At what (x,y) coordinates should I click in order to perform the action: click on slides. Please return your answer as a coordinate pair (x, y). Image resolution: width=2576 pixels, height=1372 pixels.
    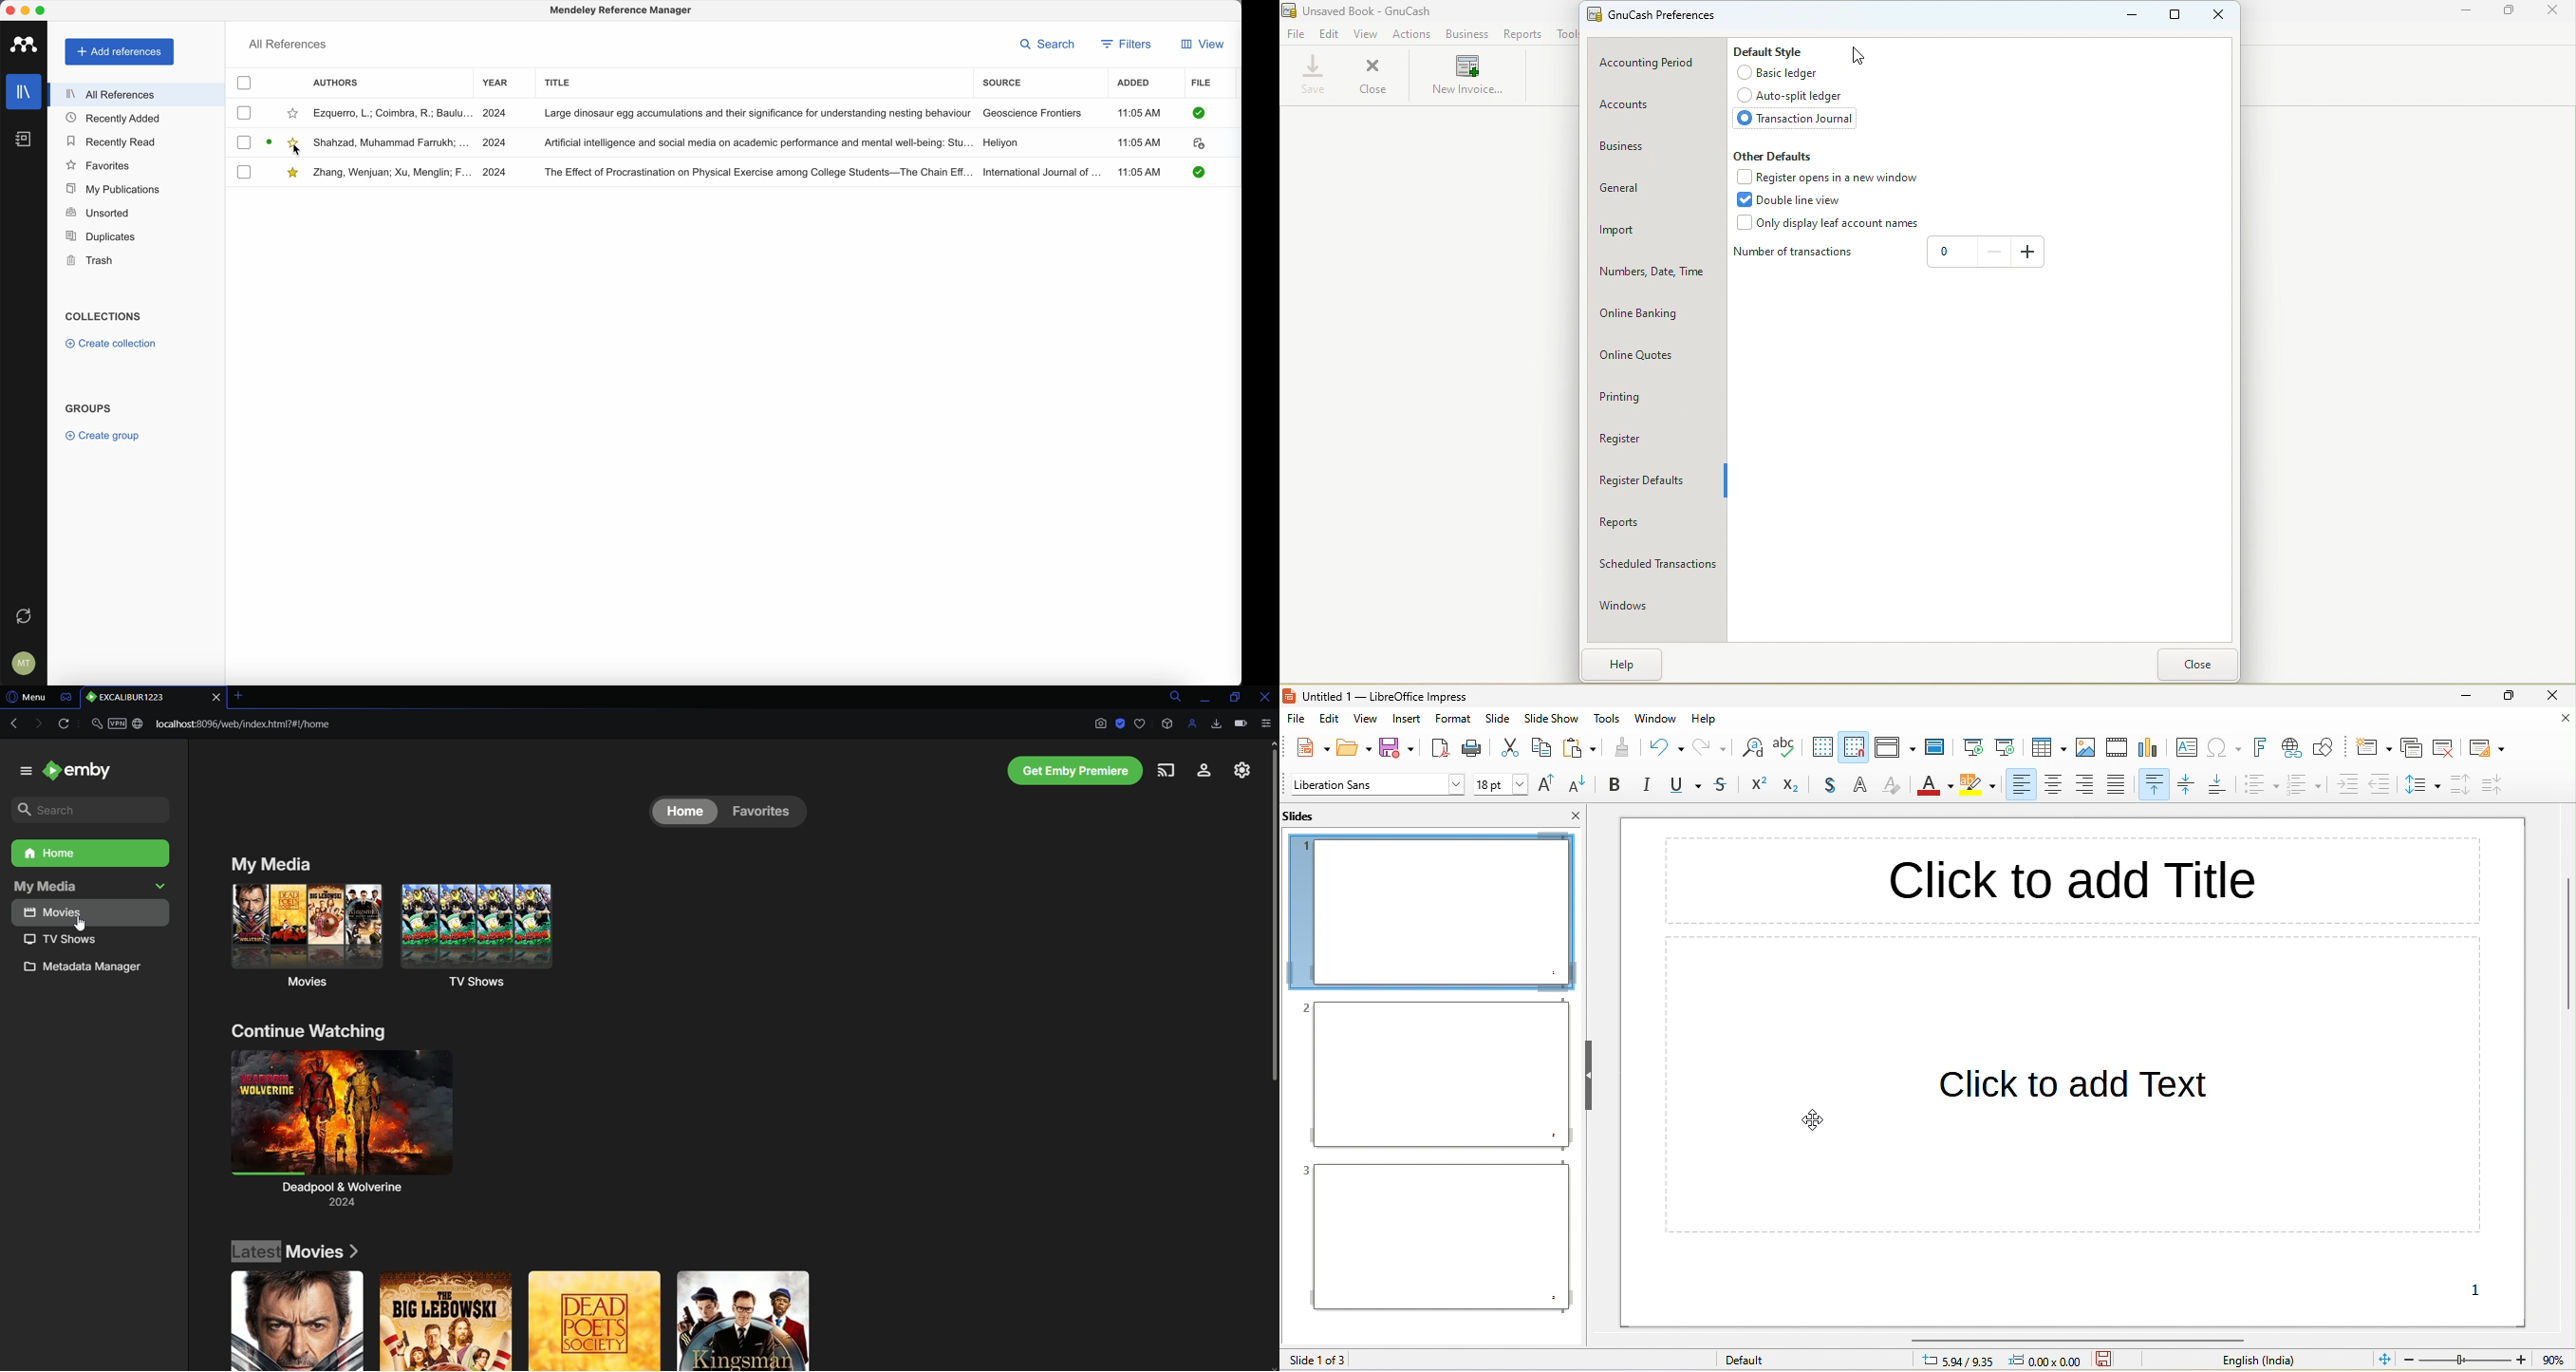
    Looking at the image, I should click on (1310, 816).